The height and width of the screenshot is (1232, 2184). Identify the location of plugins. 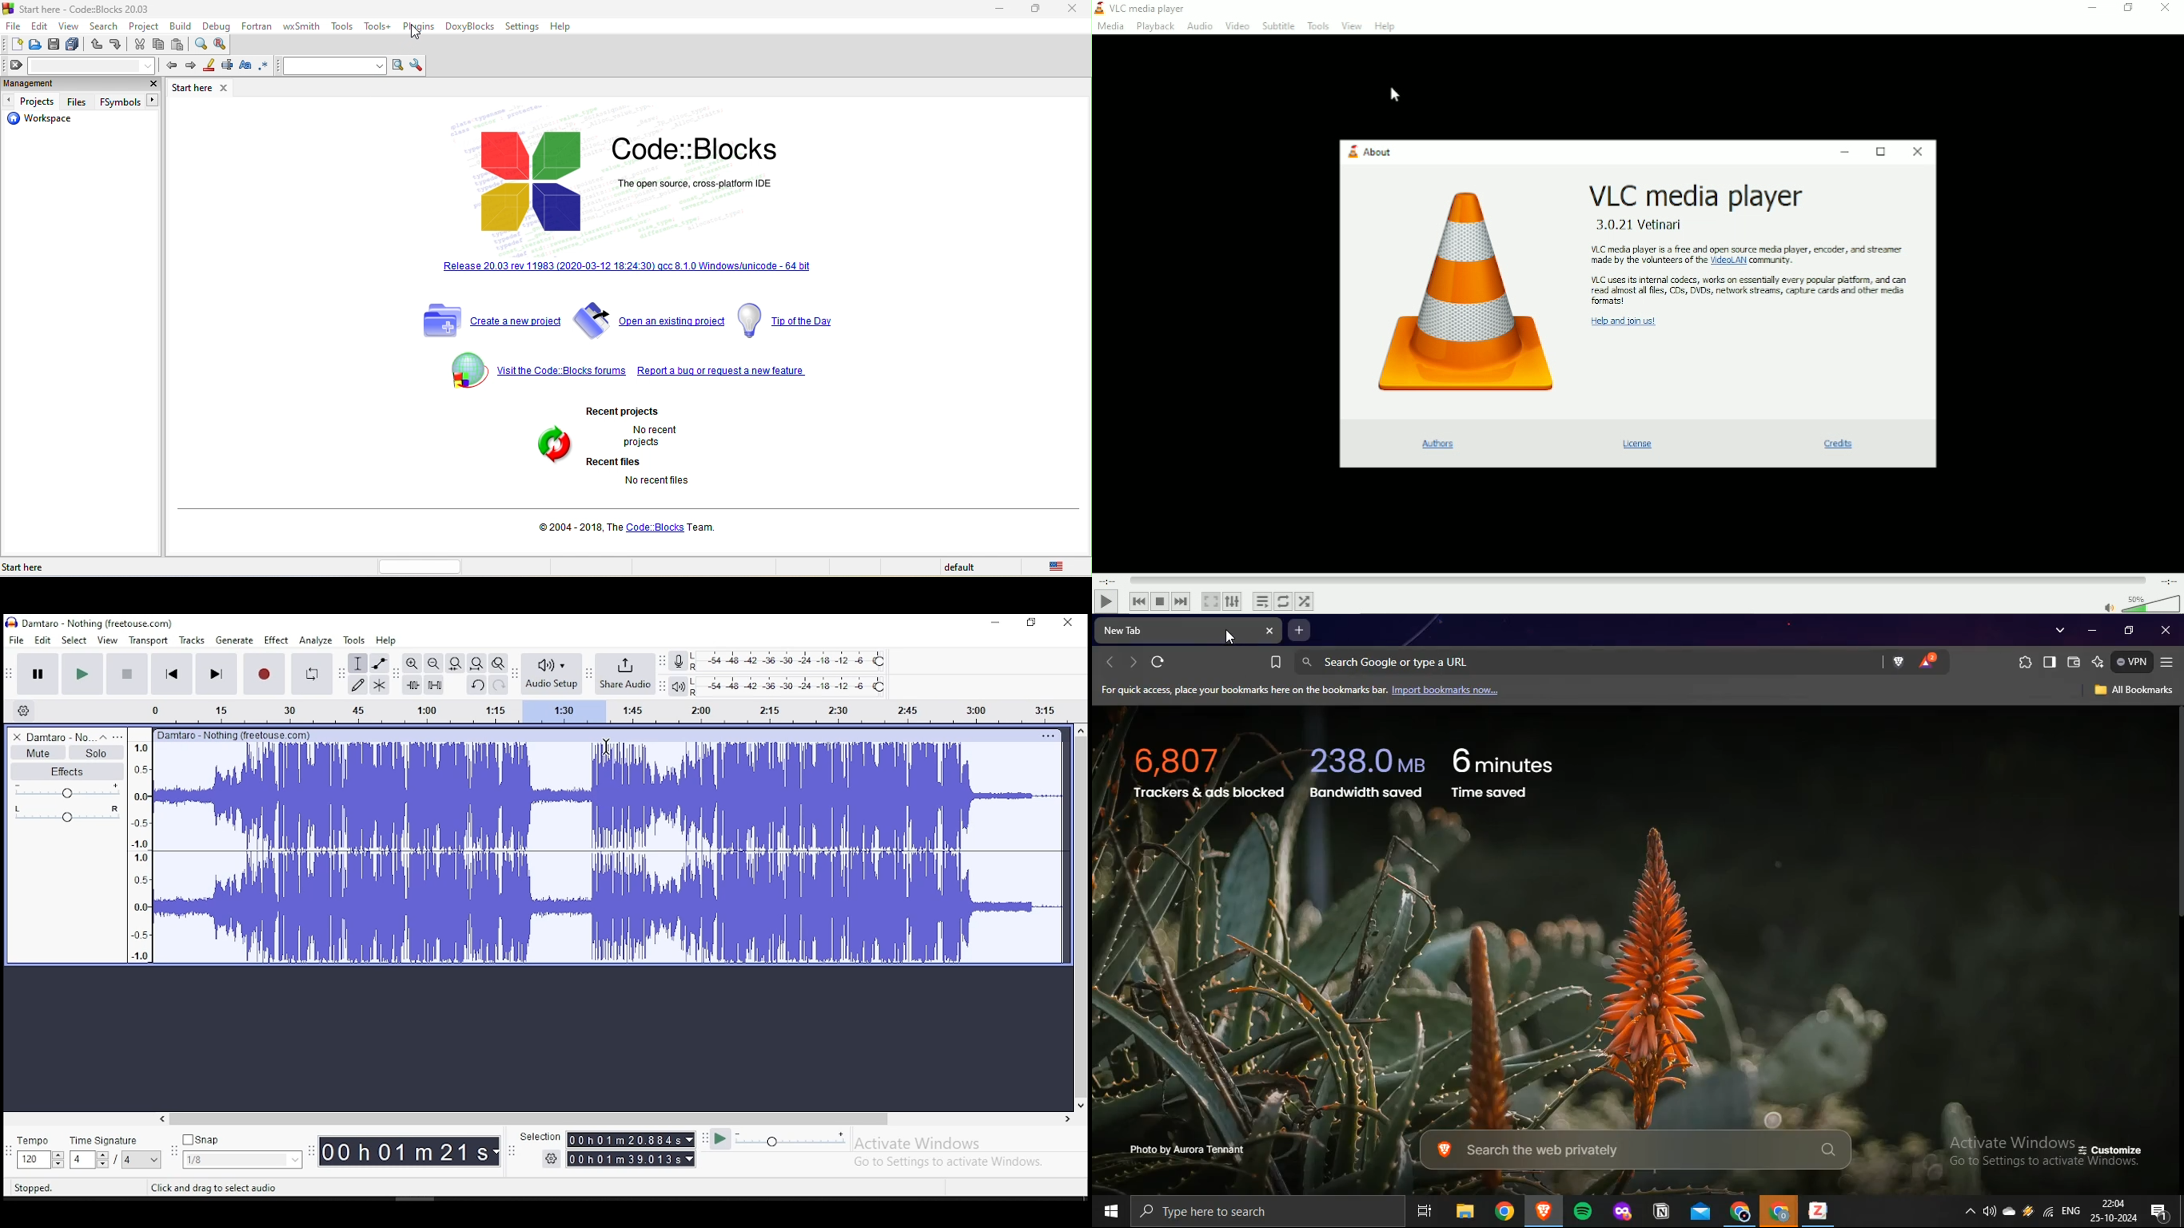
(420, 27).